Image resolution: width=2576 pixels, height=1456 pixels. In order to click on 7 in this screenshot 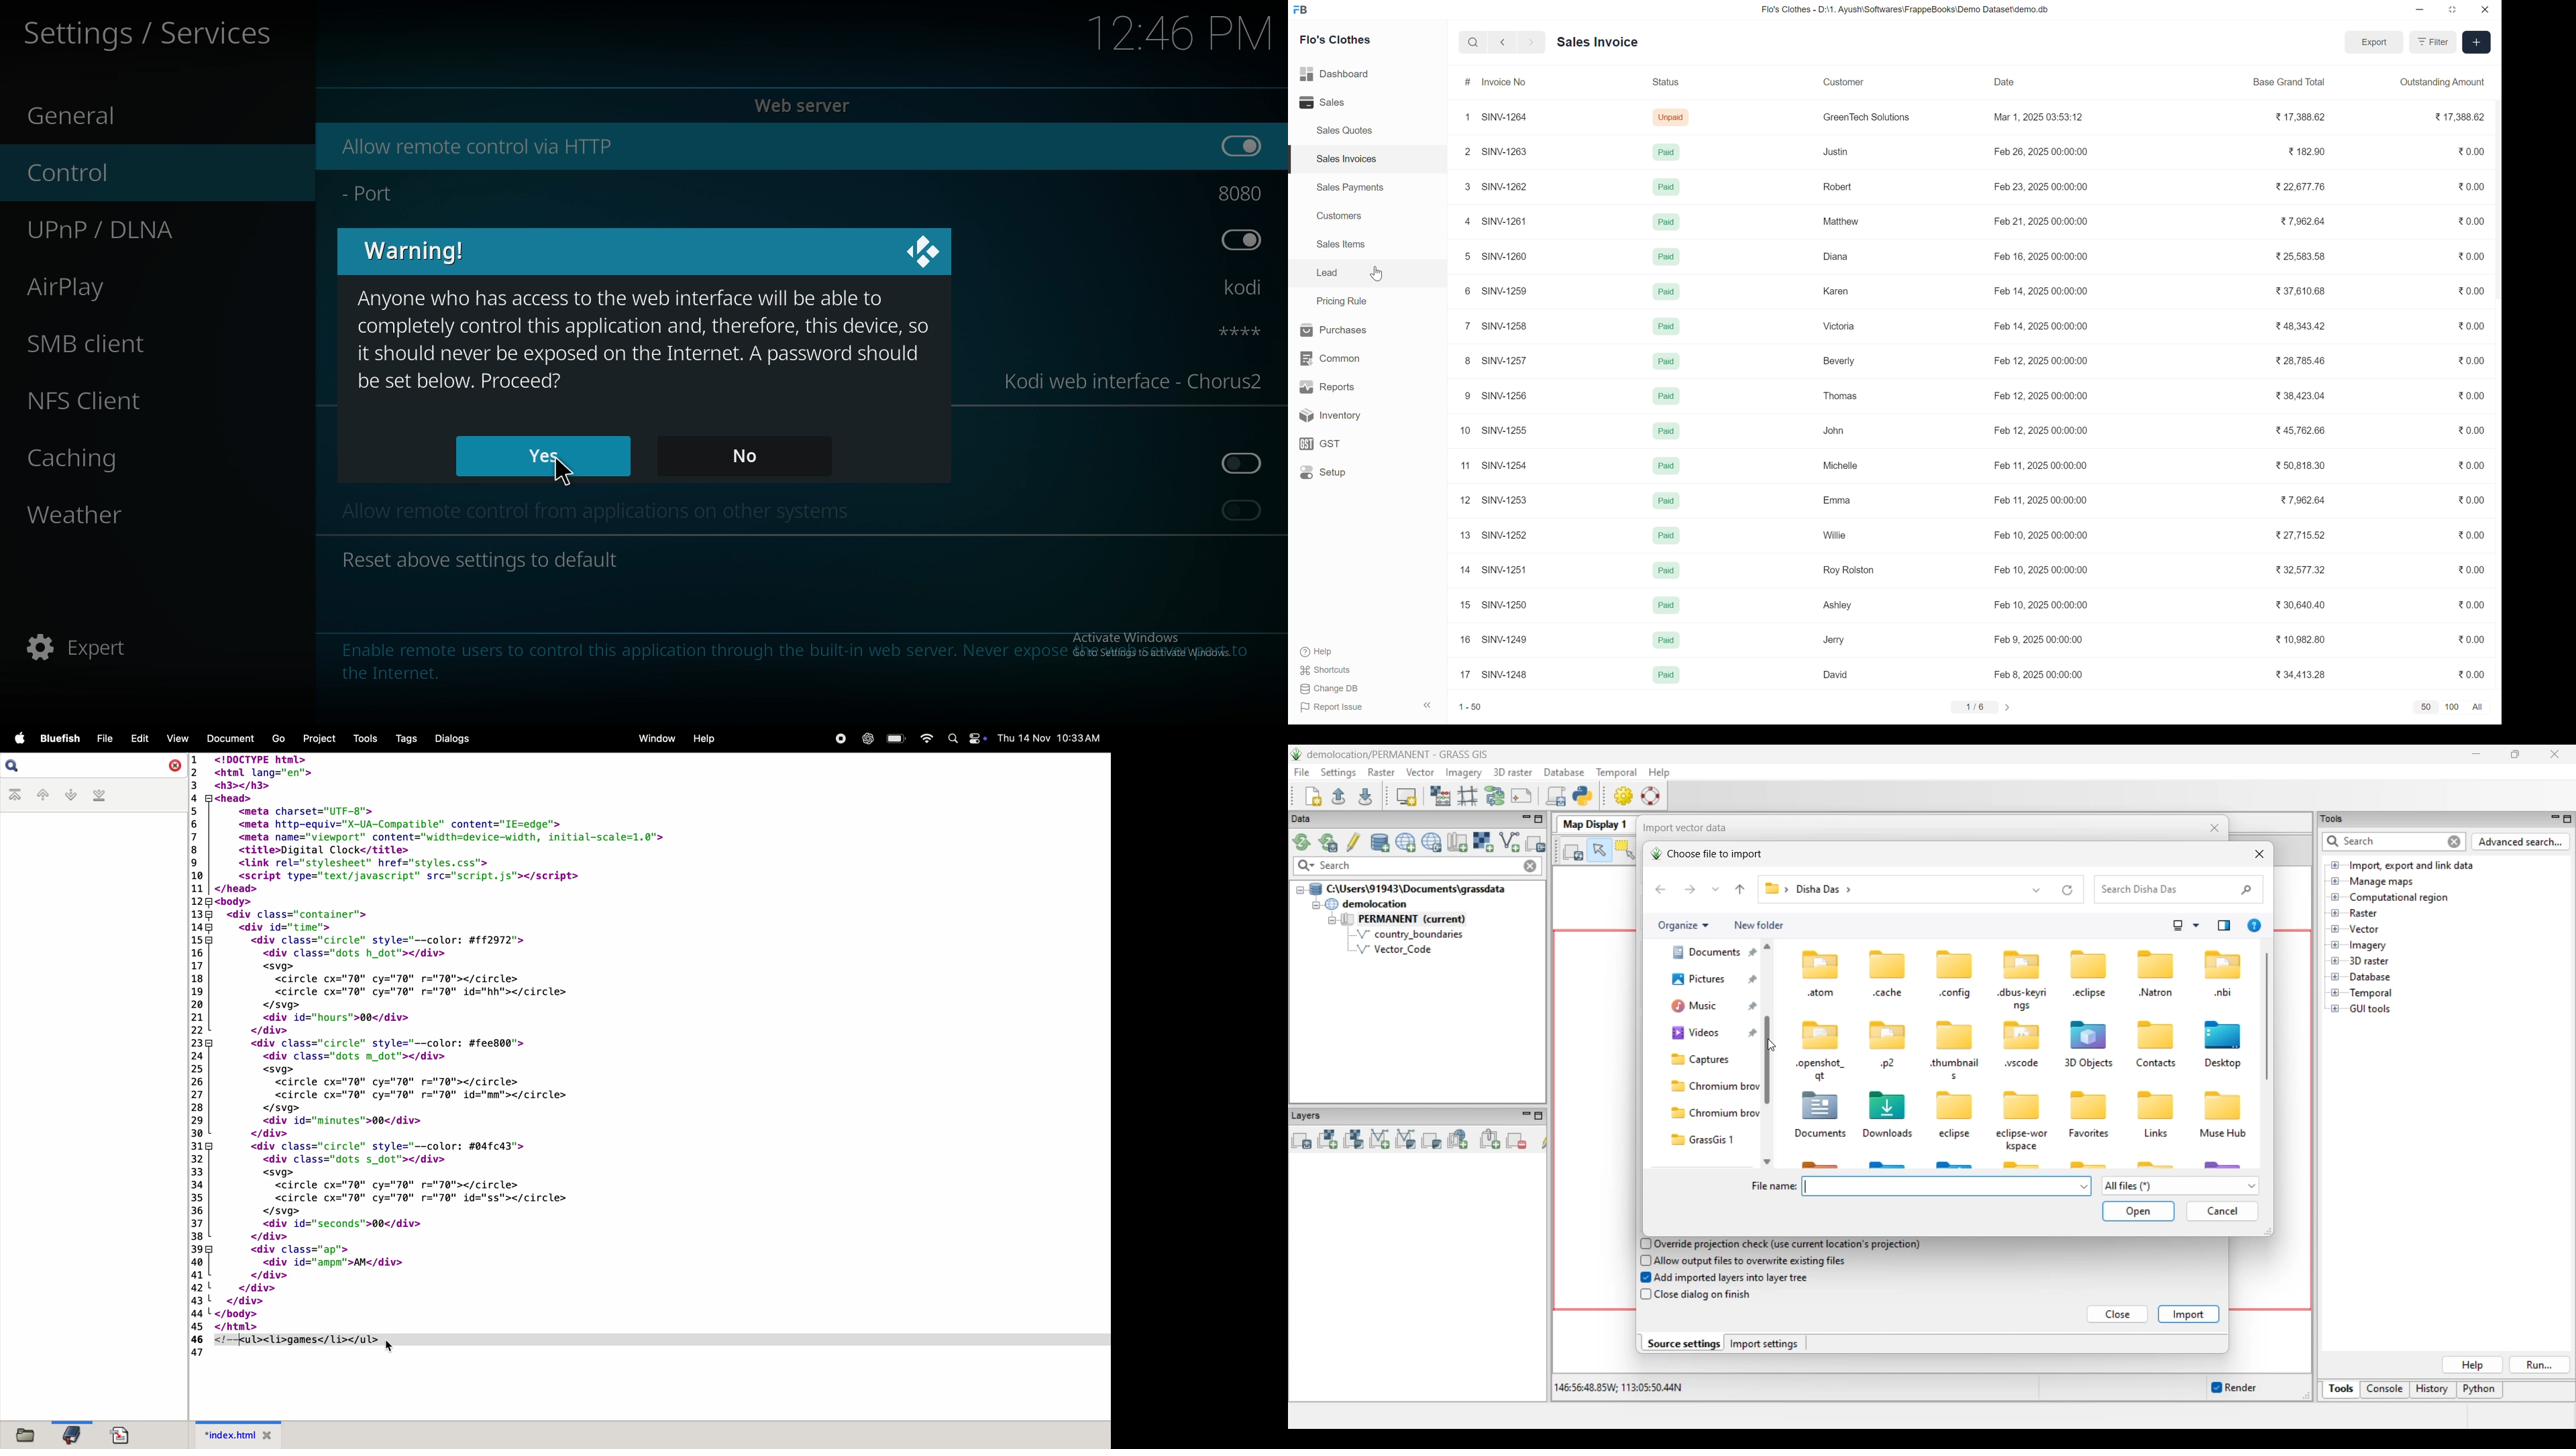, I will do `click(1462, 325)`.